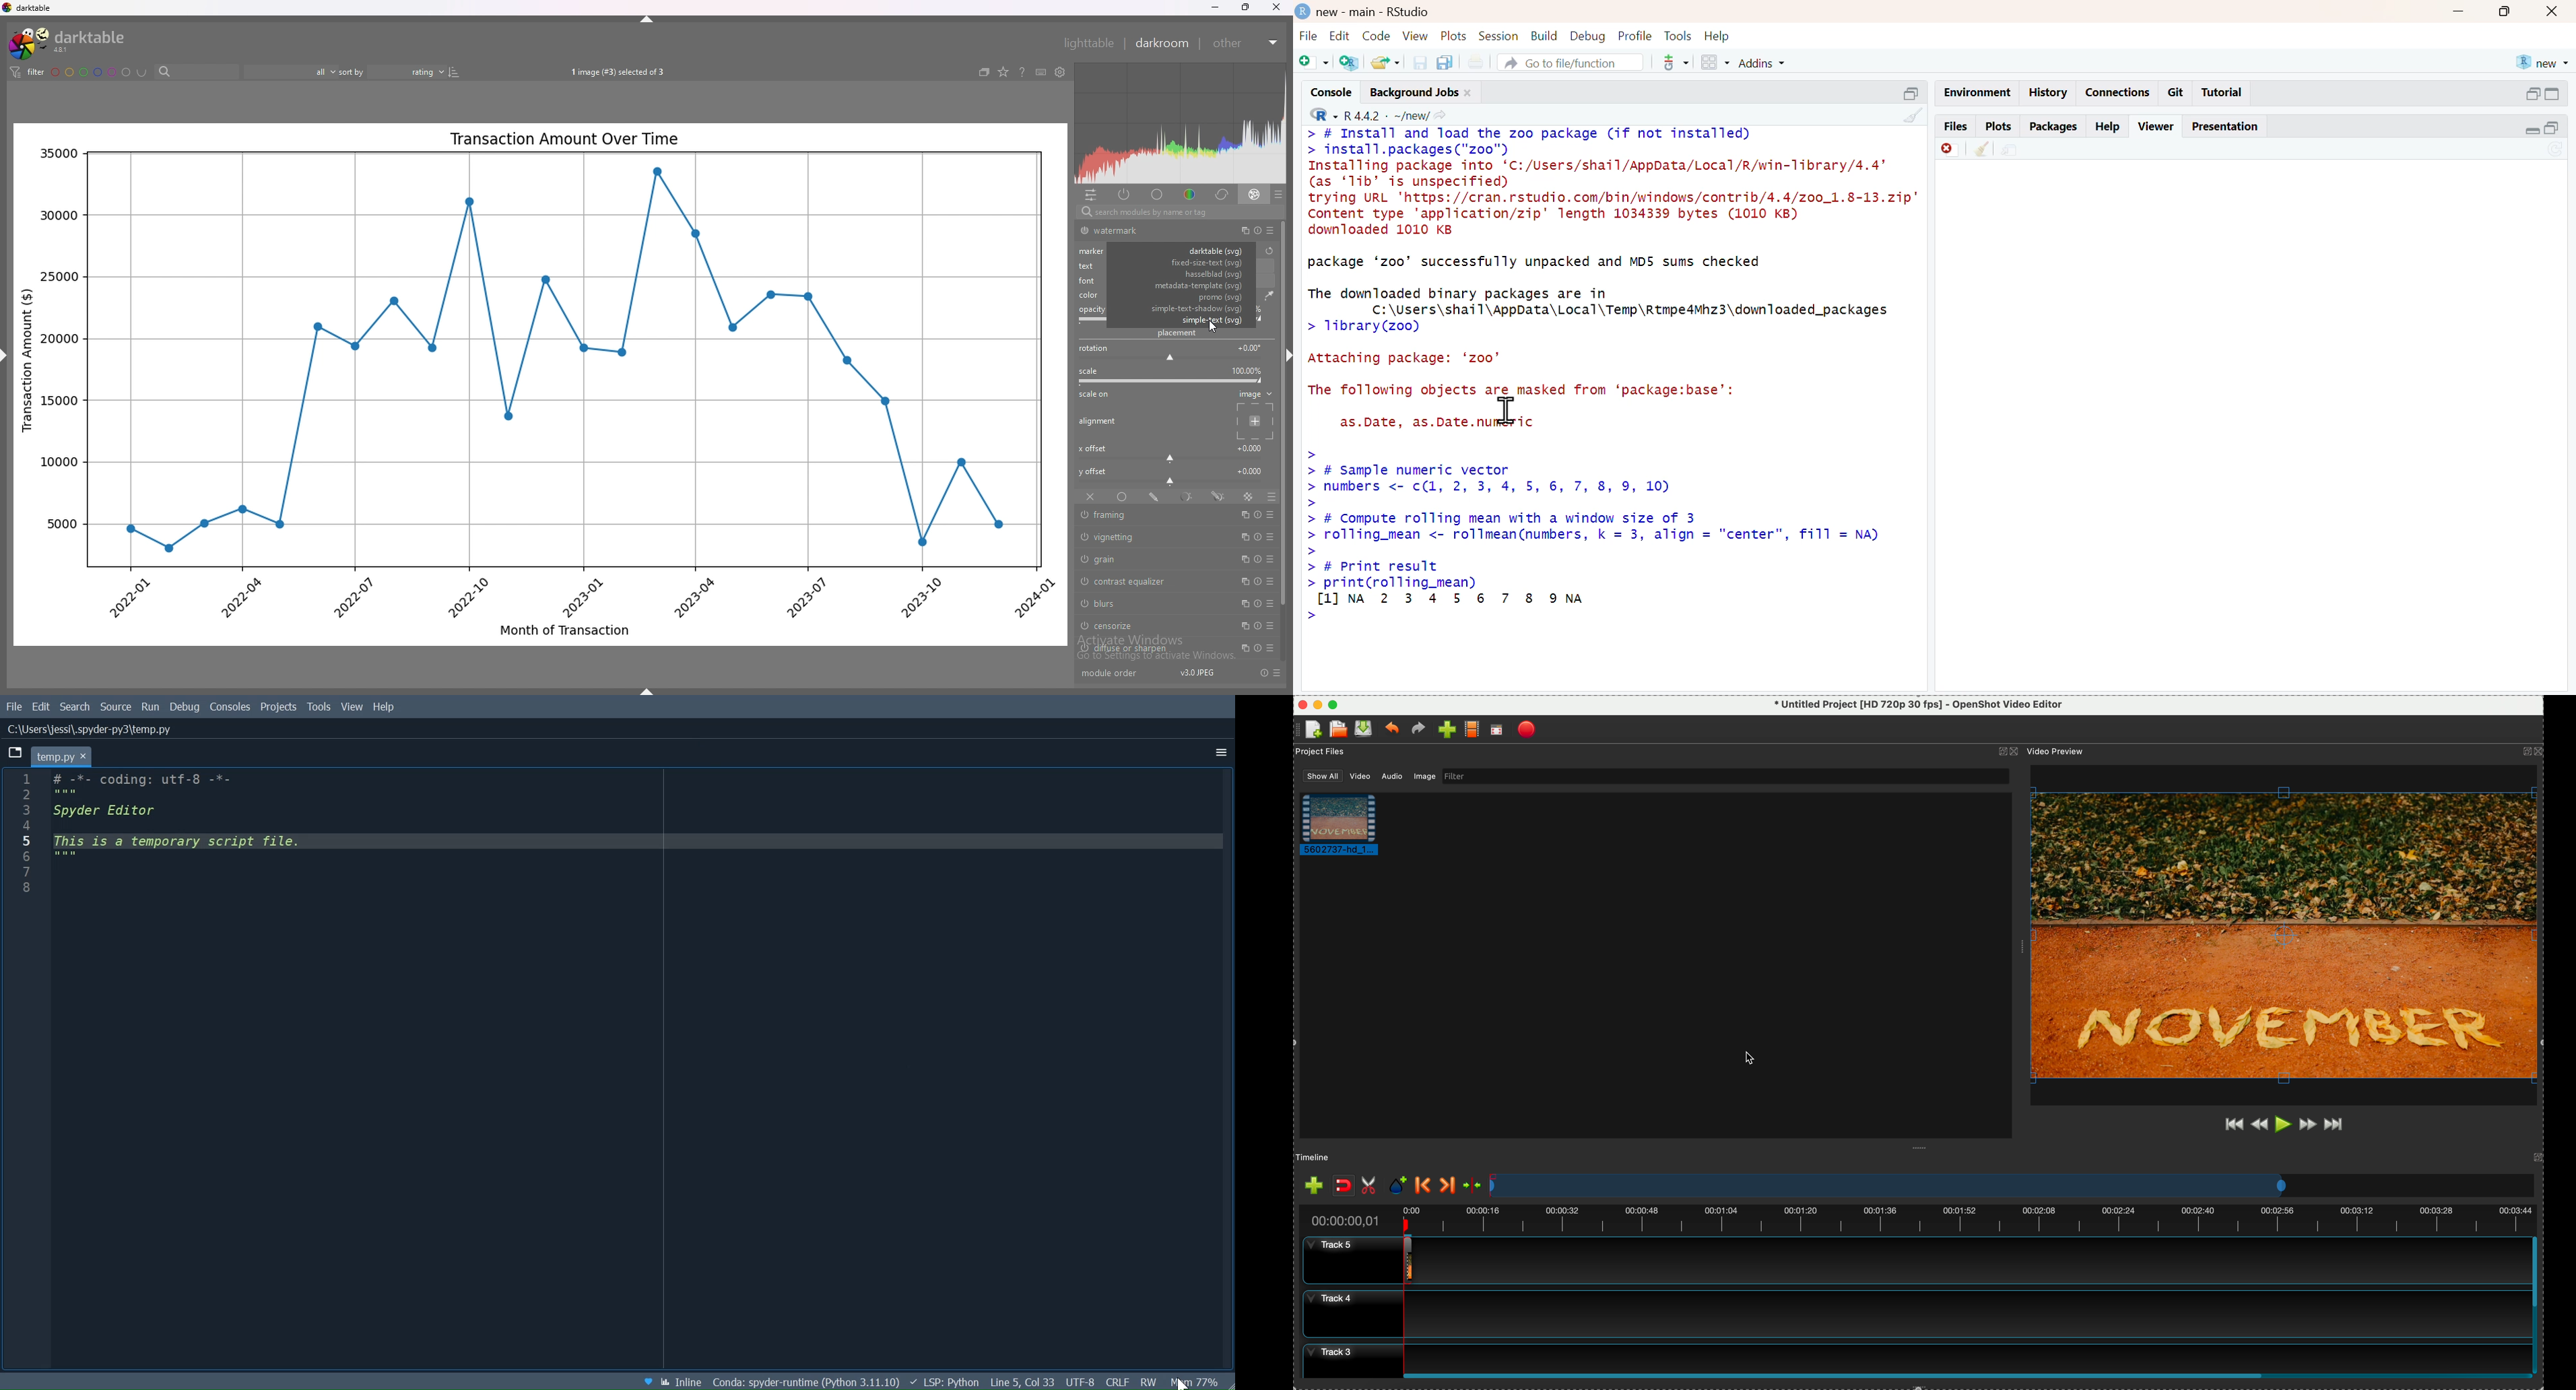  I want to click on view, so click(1416, 36).